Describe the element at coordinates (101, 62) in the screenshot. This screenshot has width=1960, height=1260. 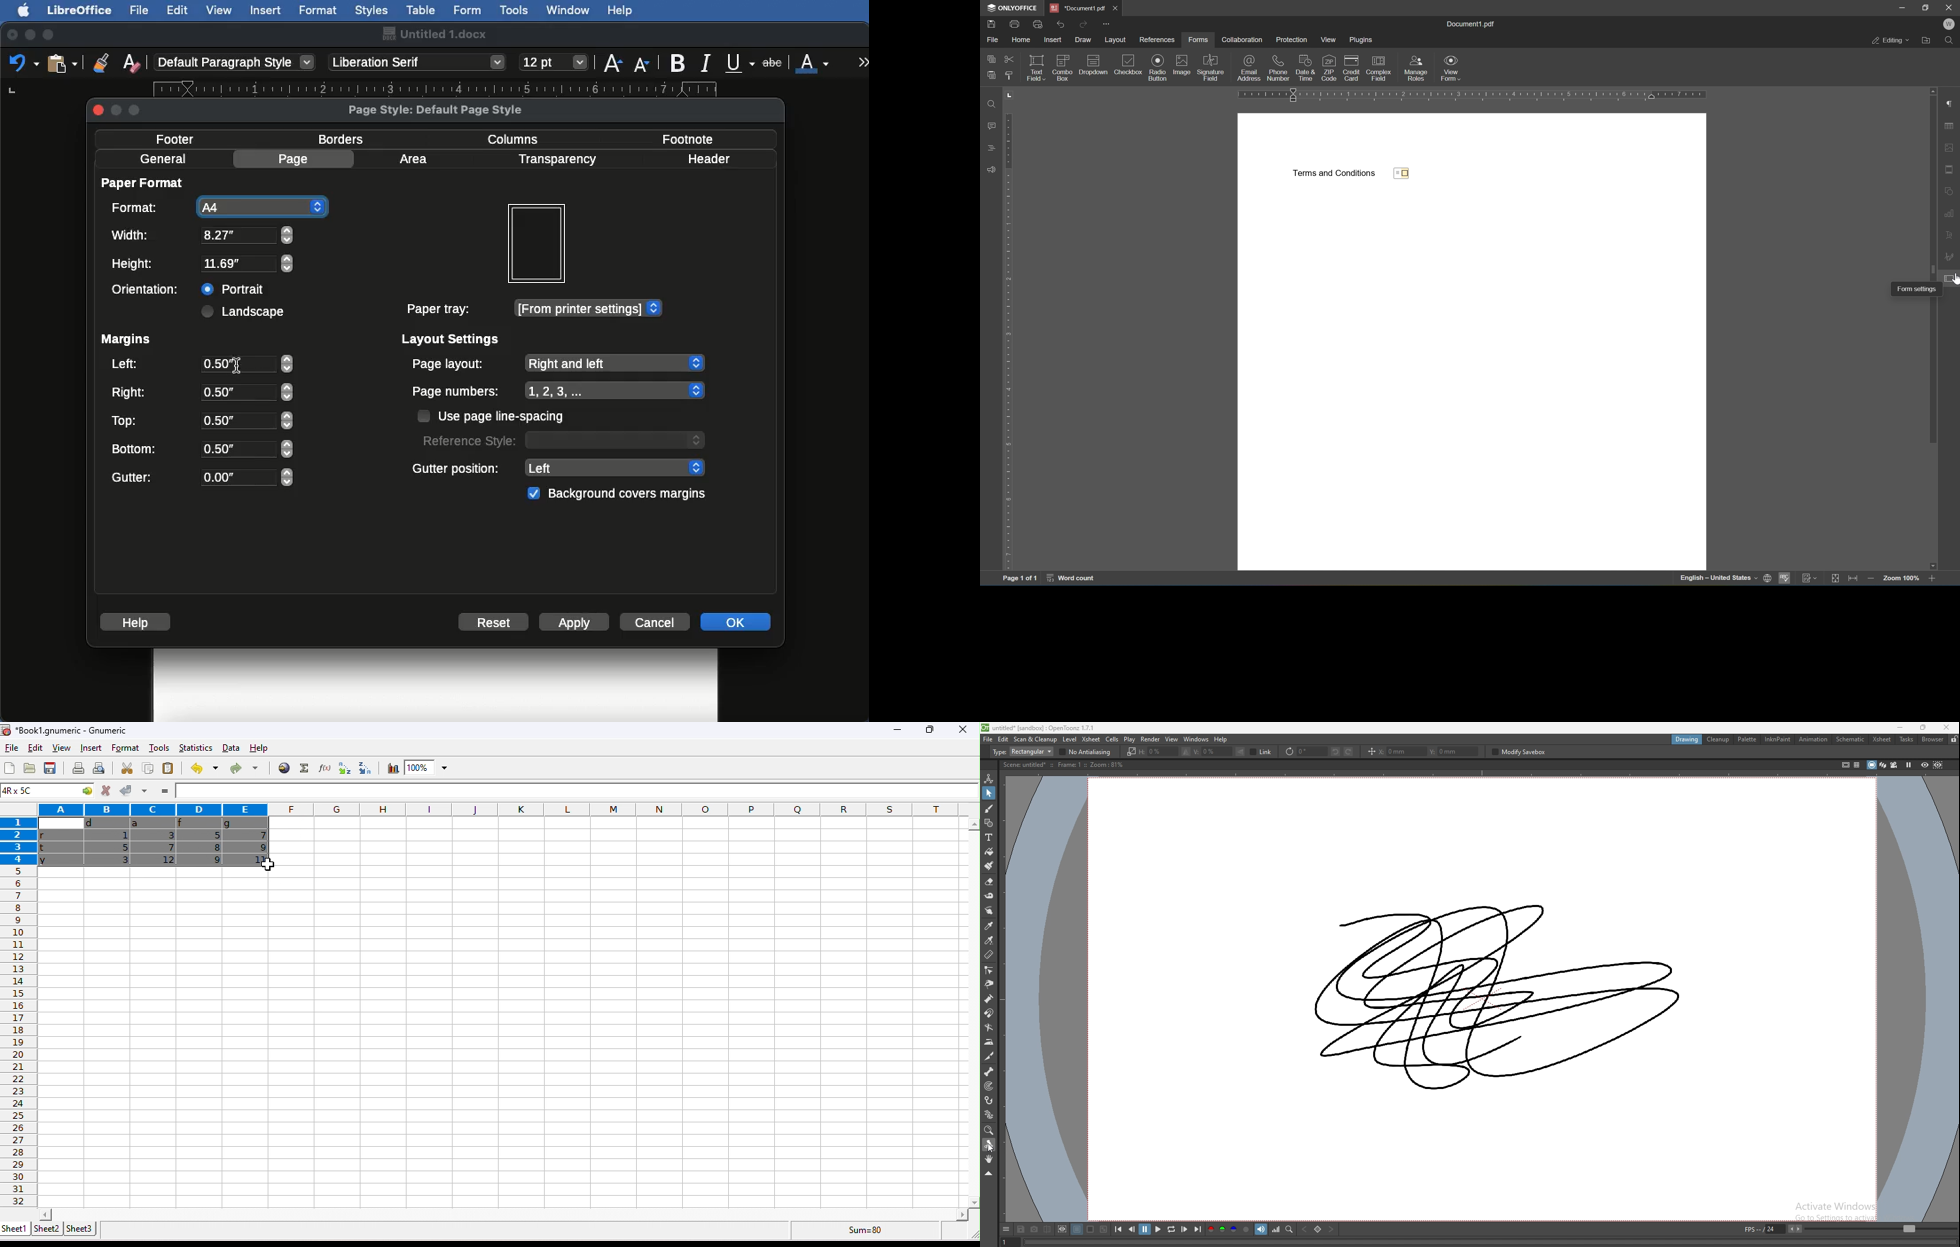
I see `Clone formatting` at that location.